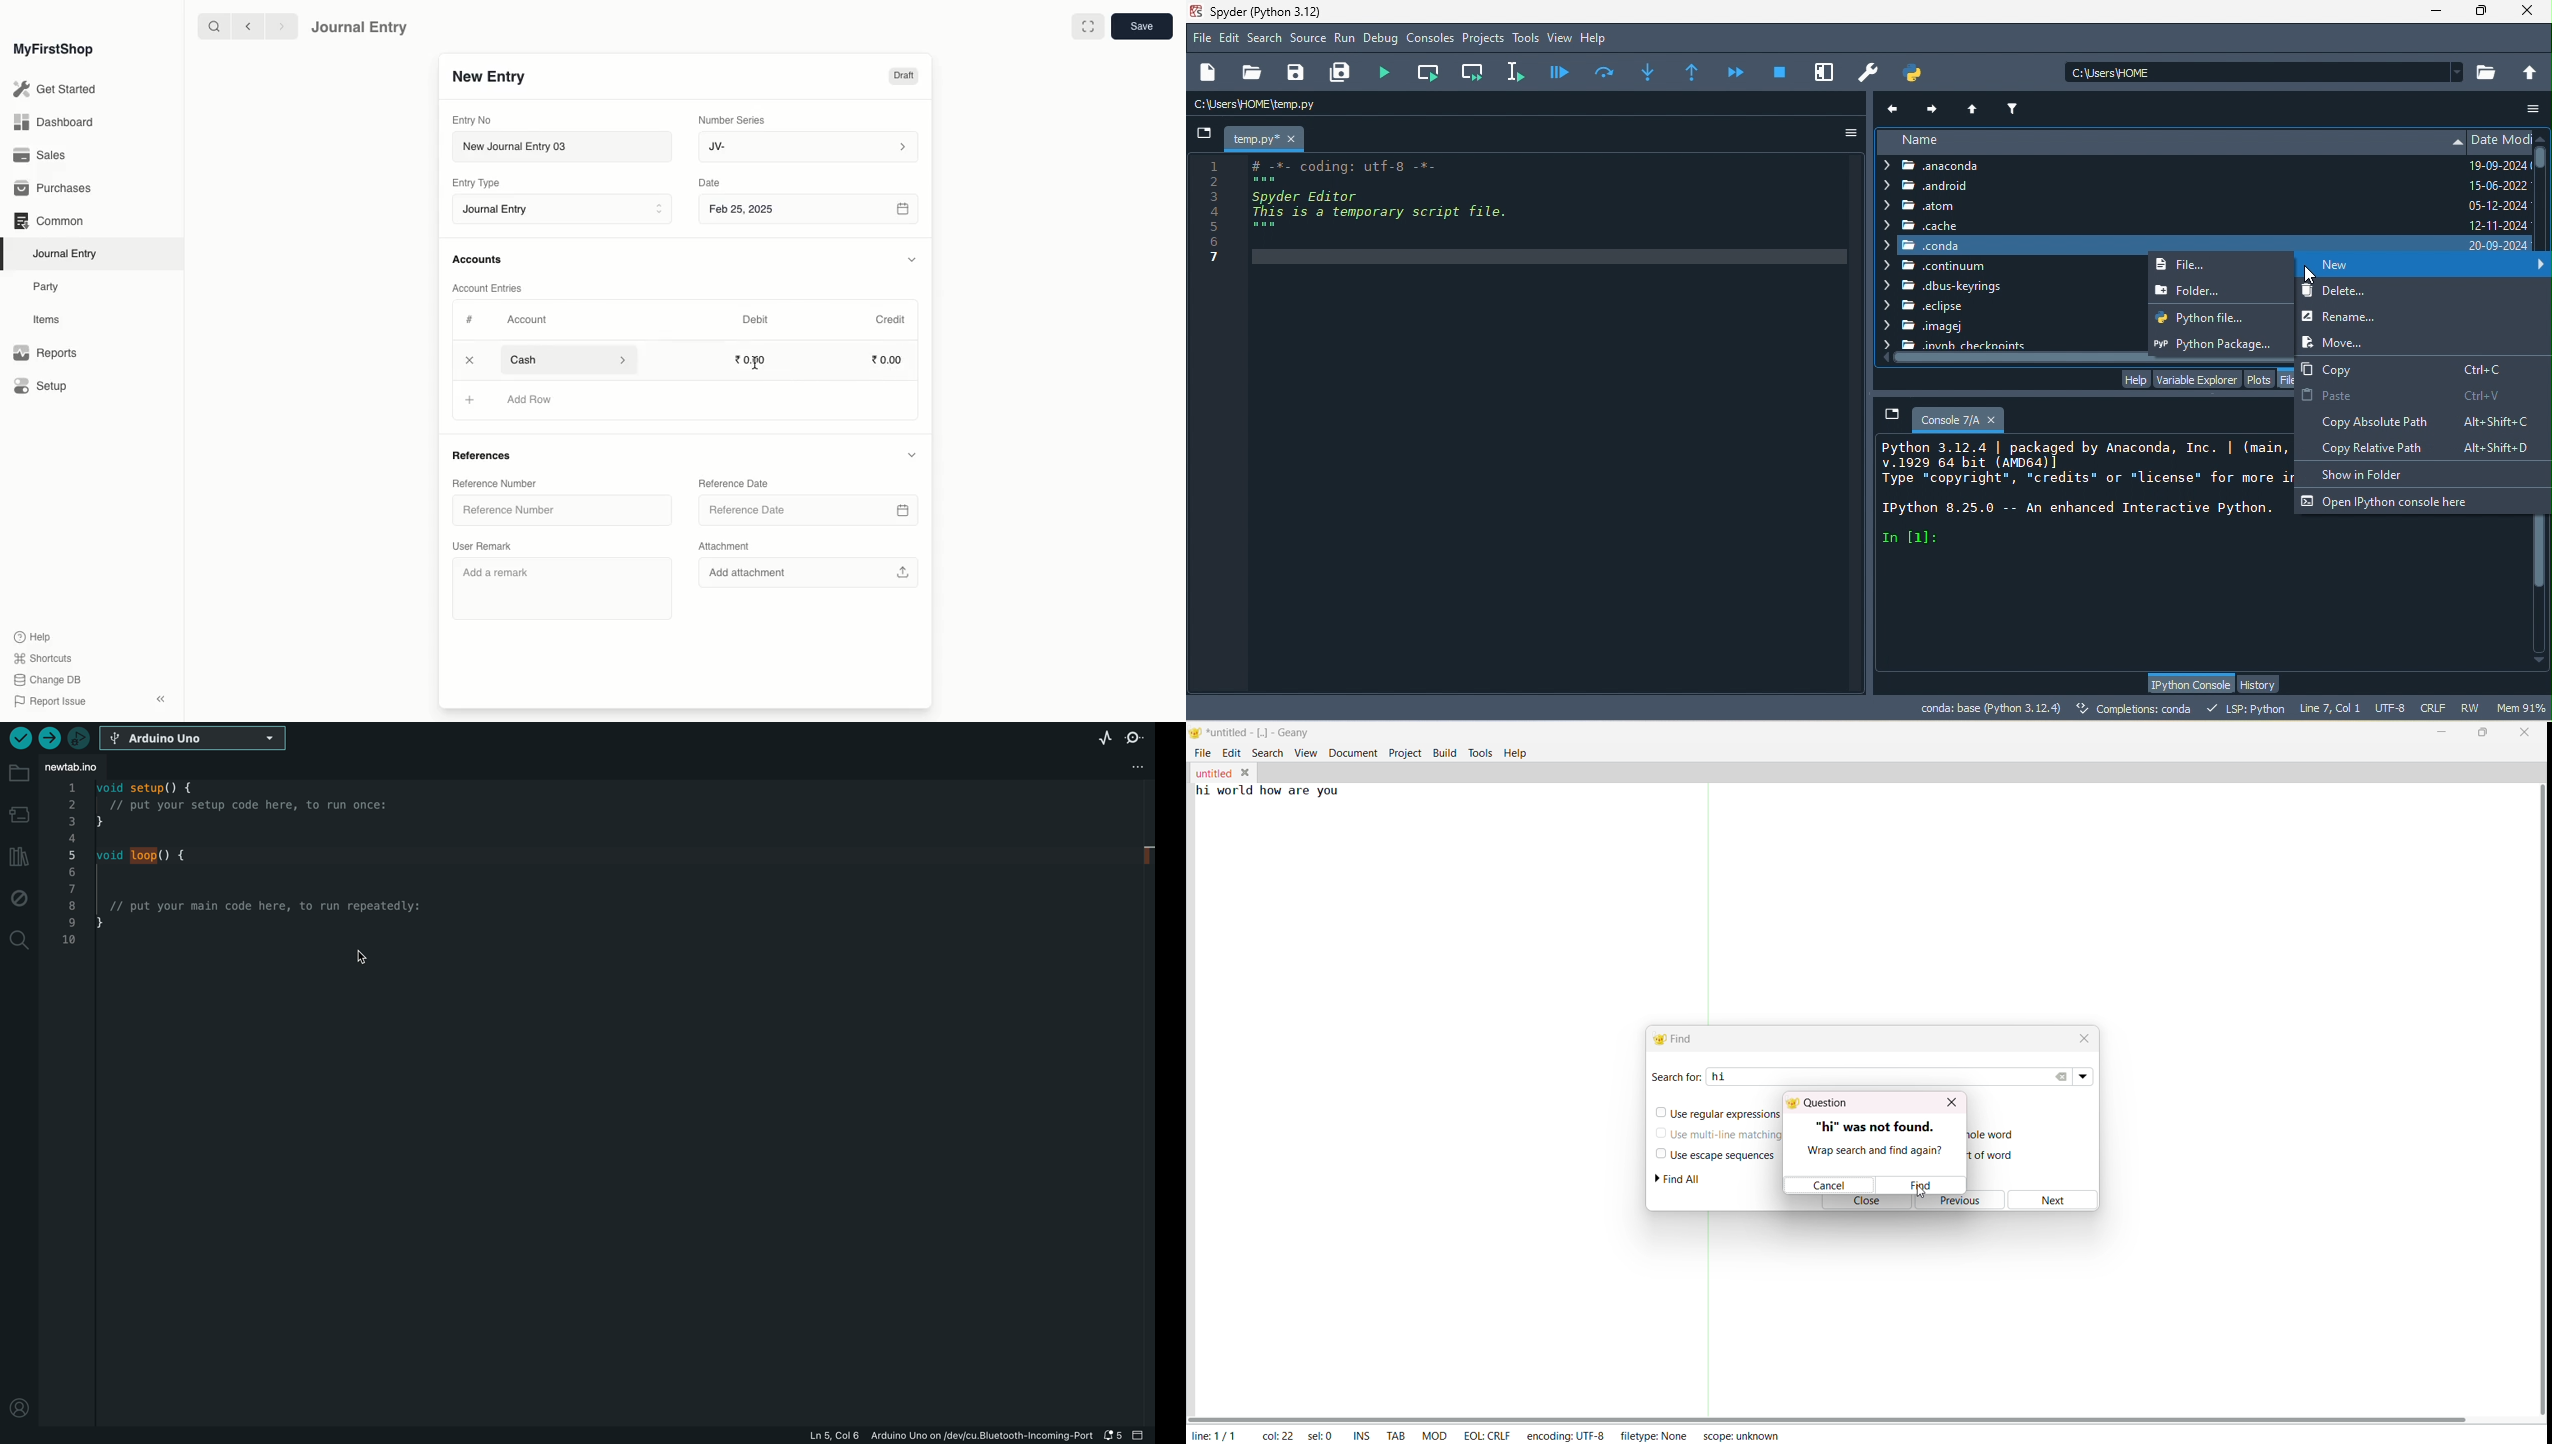 Image resolution: width=2576 pixels, height=1456 pixels. Describe the element at coordinates (1598, 39) in the screenshot. I see `help` at that location.